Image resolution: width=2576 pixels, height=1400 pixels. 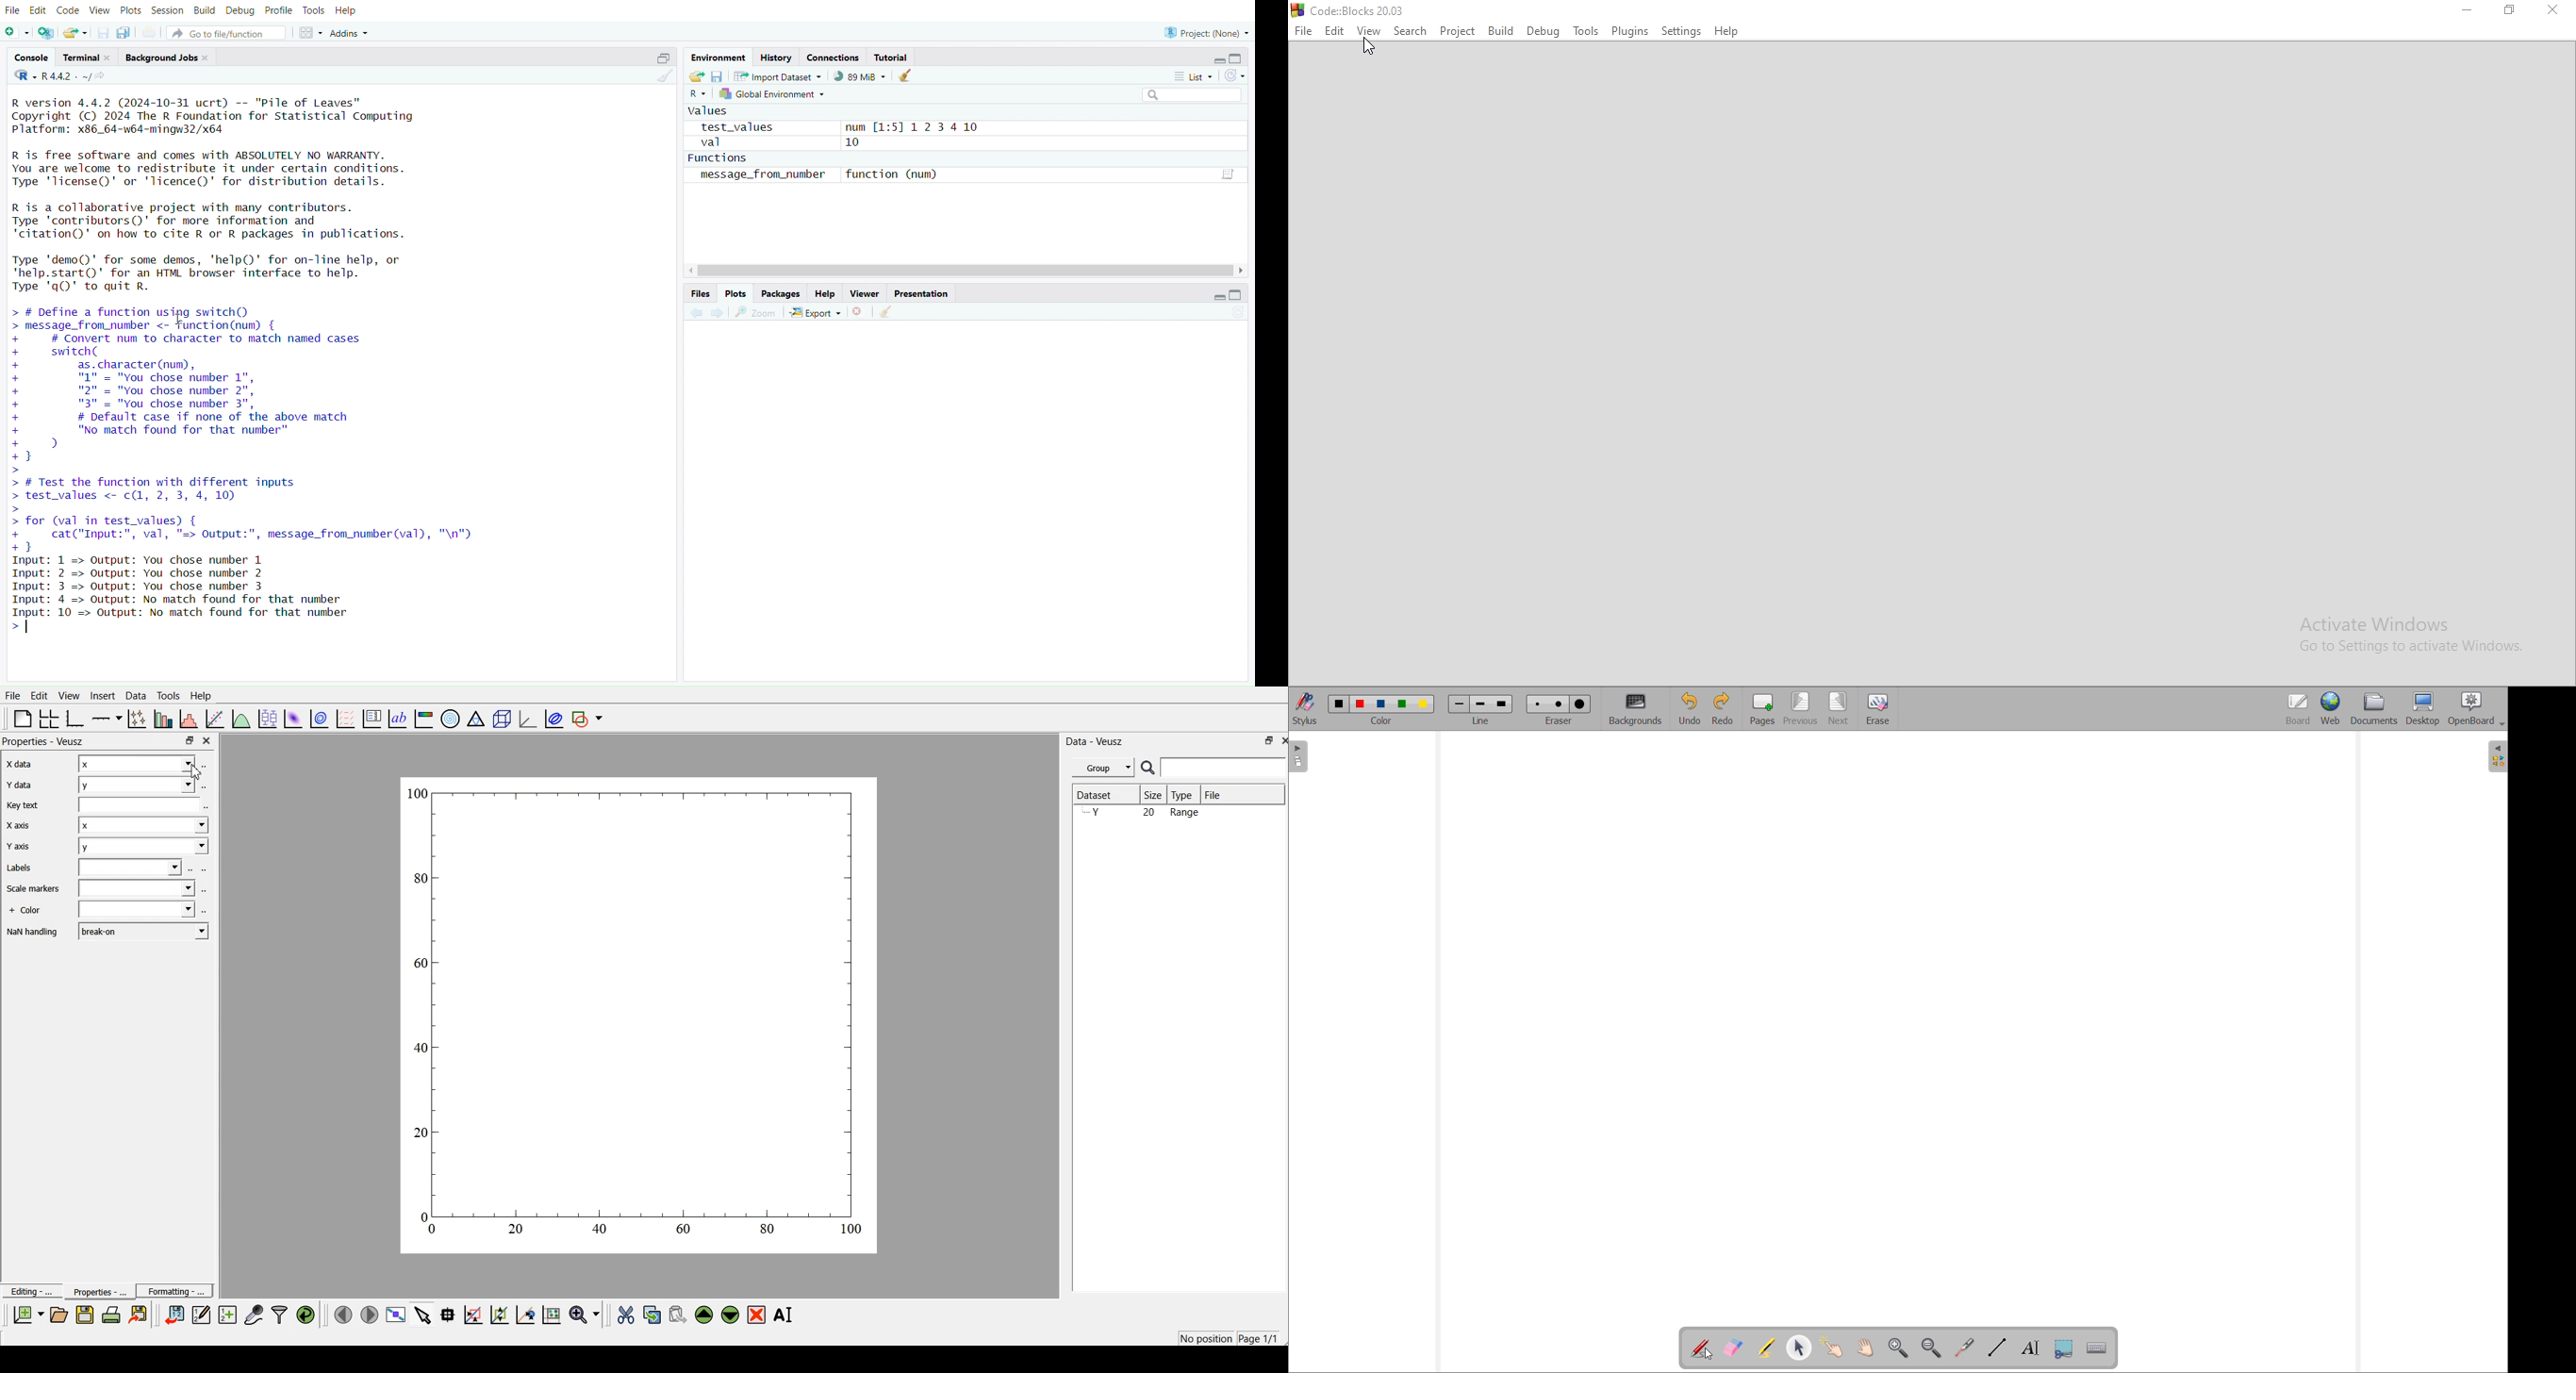 What do you see at coordinates (718, 311) in the screenshot?
I see `Go forward to the next source location (Ctrl + F10)` at bounding box center [718, 311].